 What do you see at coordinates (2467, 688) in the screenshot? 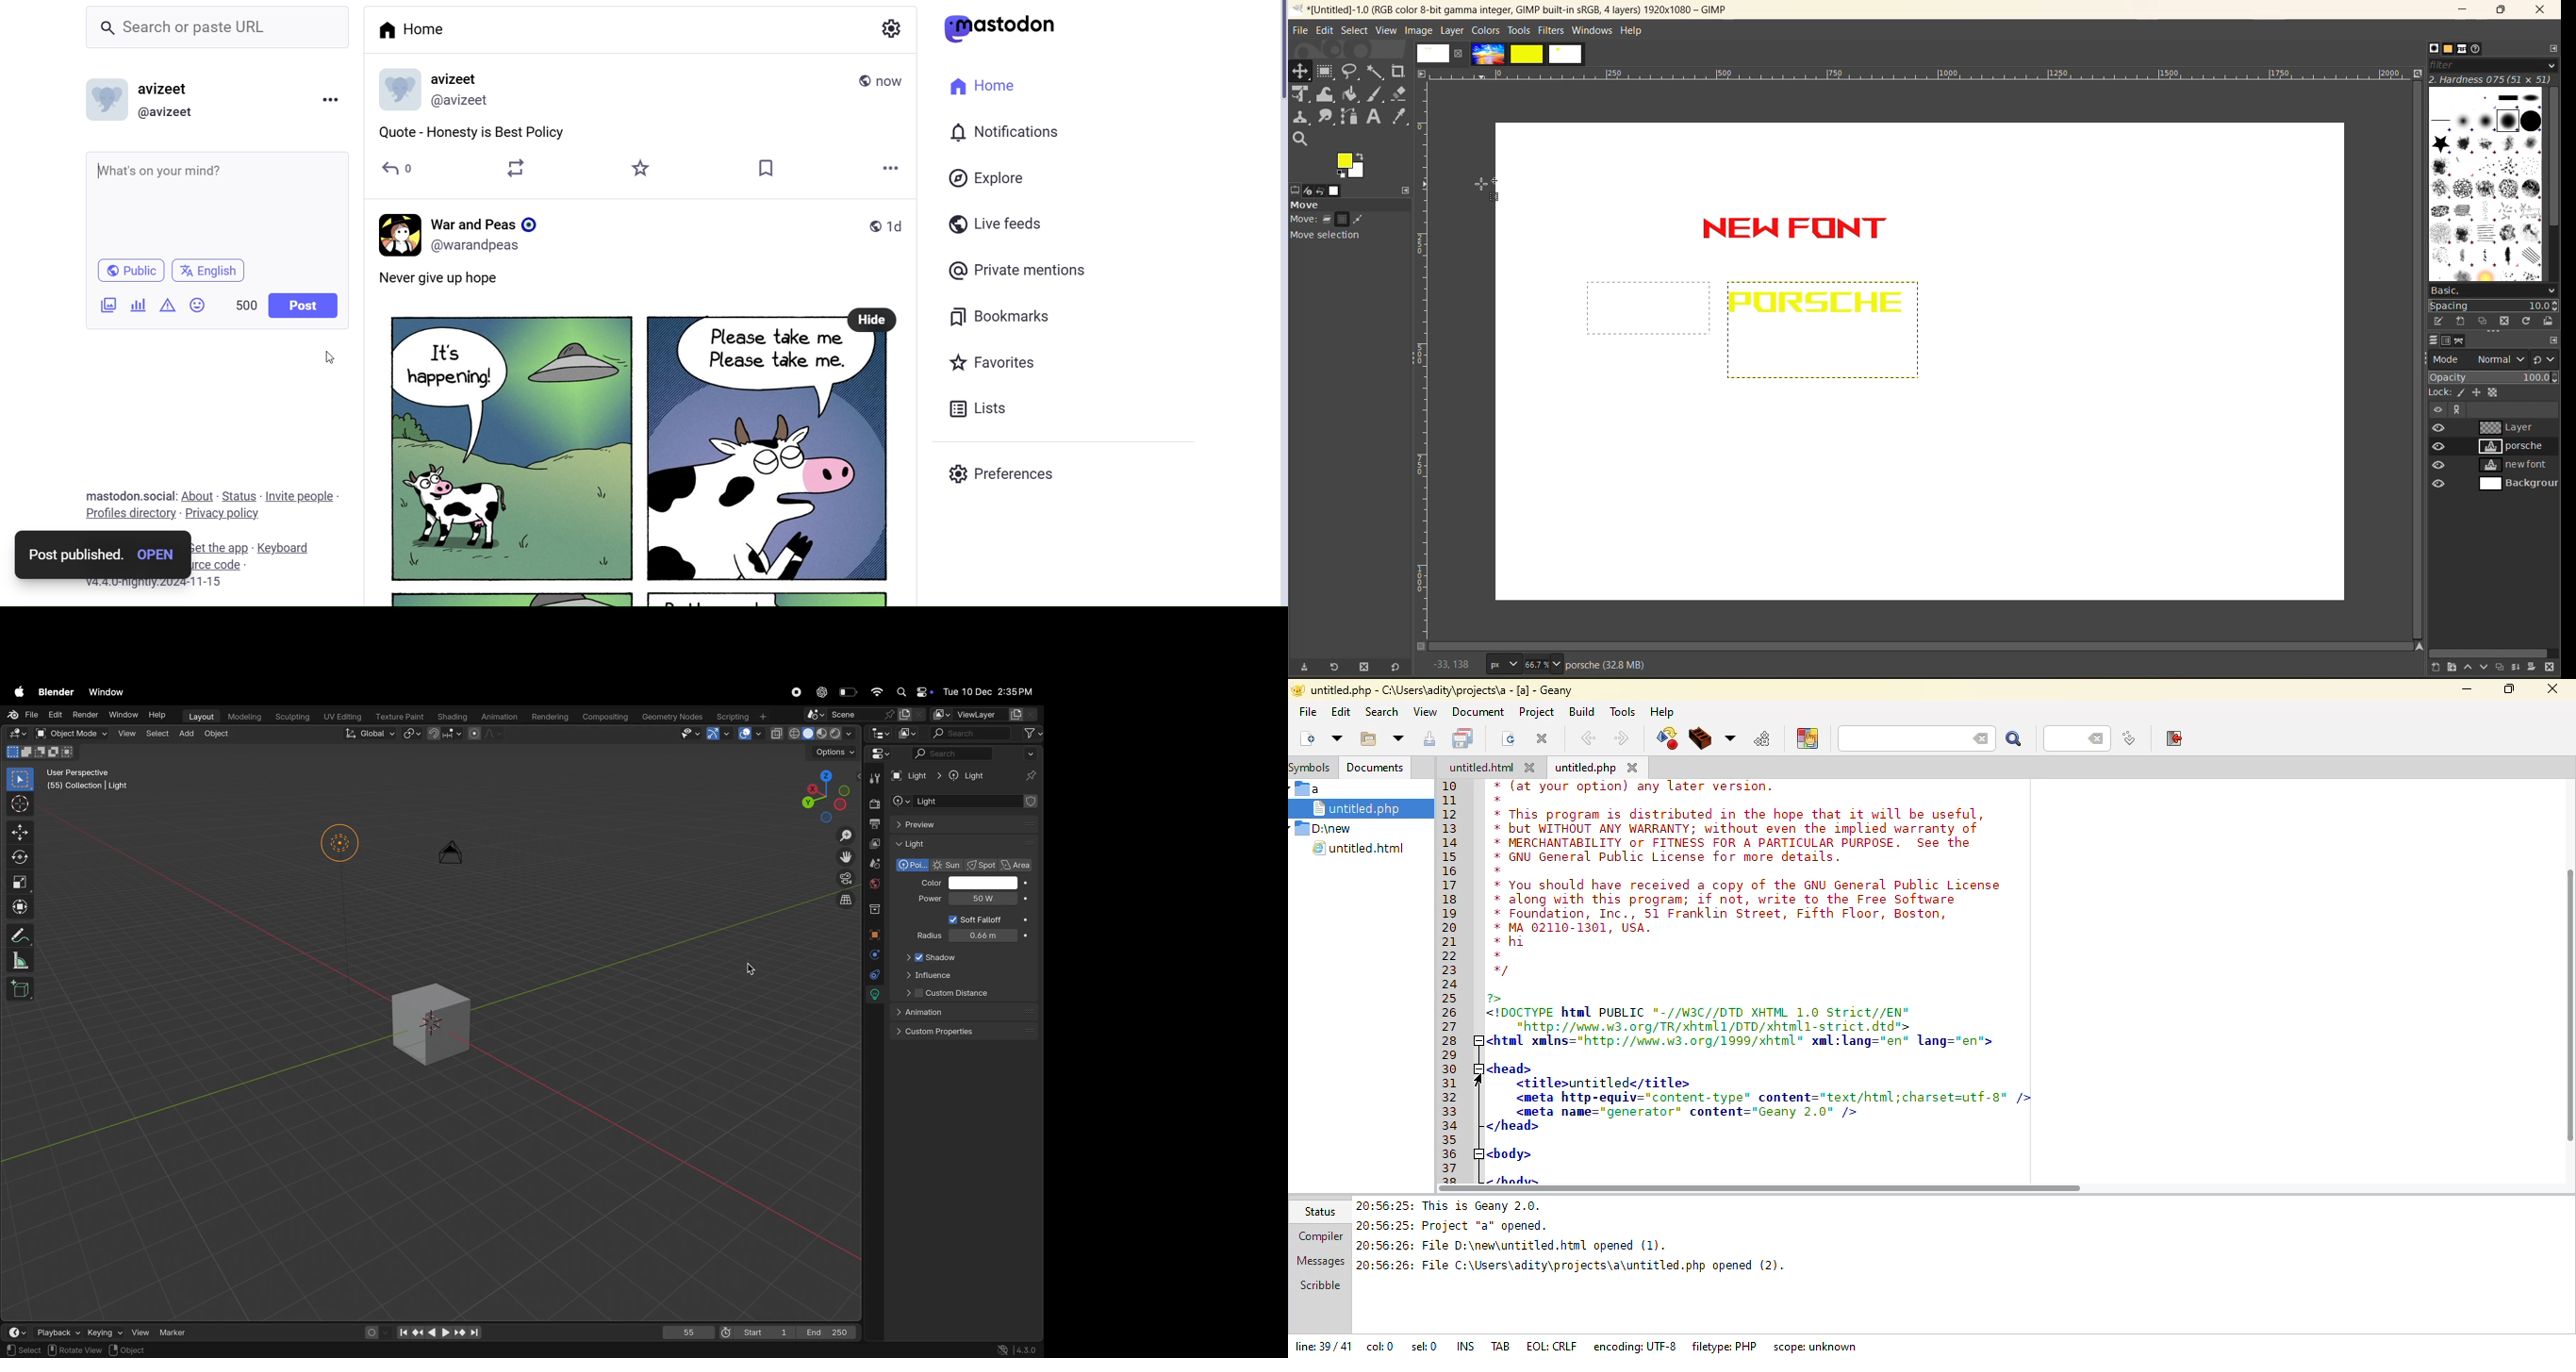
I see `minimize` at bounding box center [2467, 688].